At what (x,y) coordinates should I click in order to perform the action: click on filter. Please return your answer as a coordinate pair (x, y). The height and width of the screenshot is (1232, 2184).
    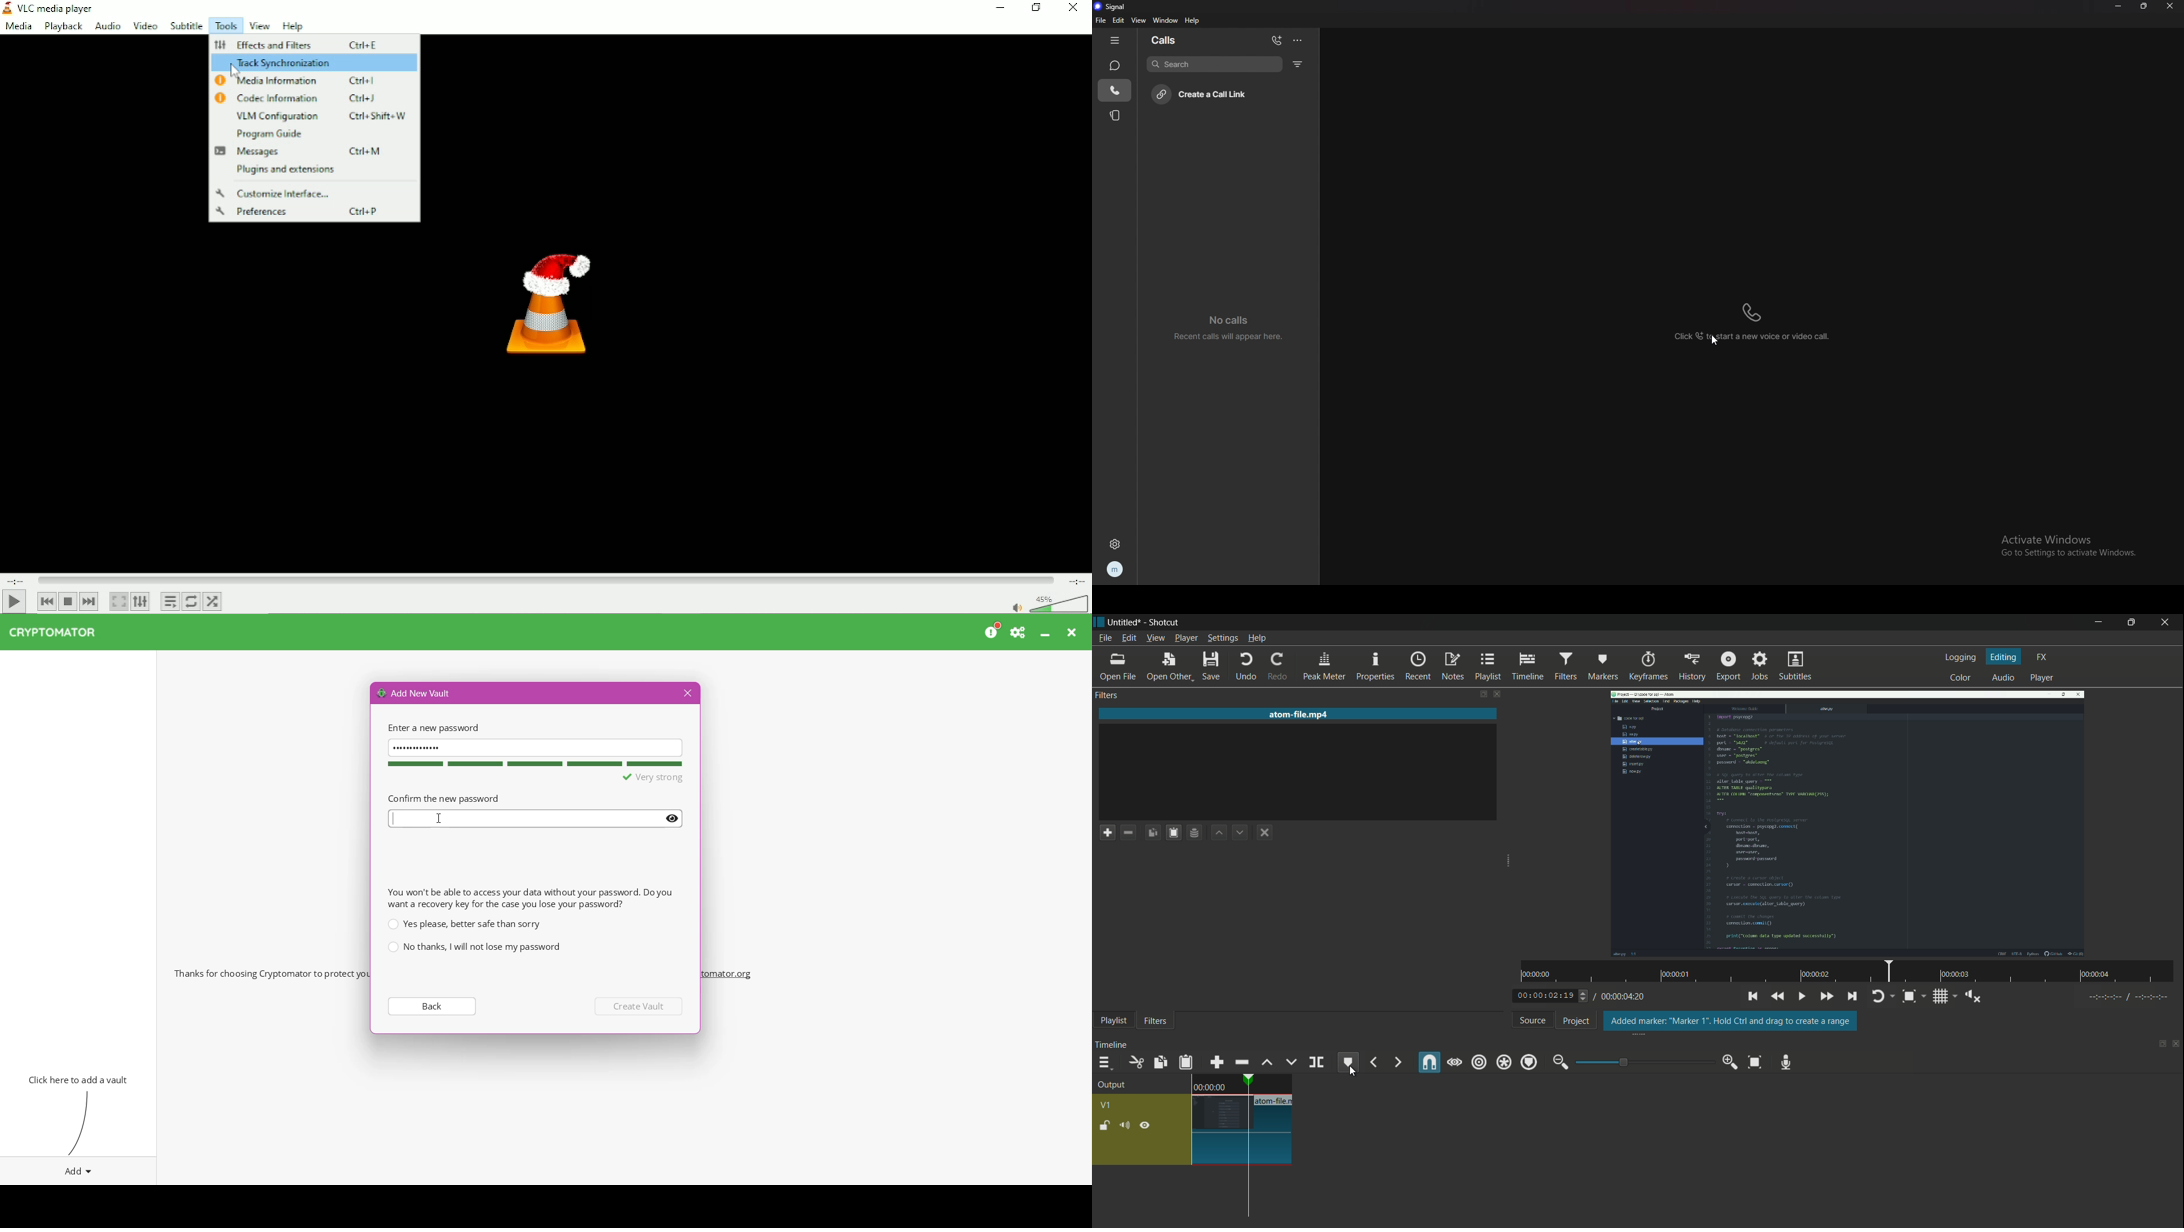
    Looking at the image, I should click on (1300, 64).